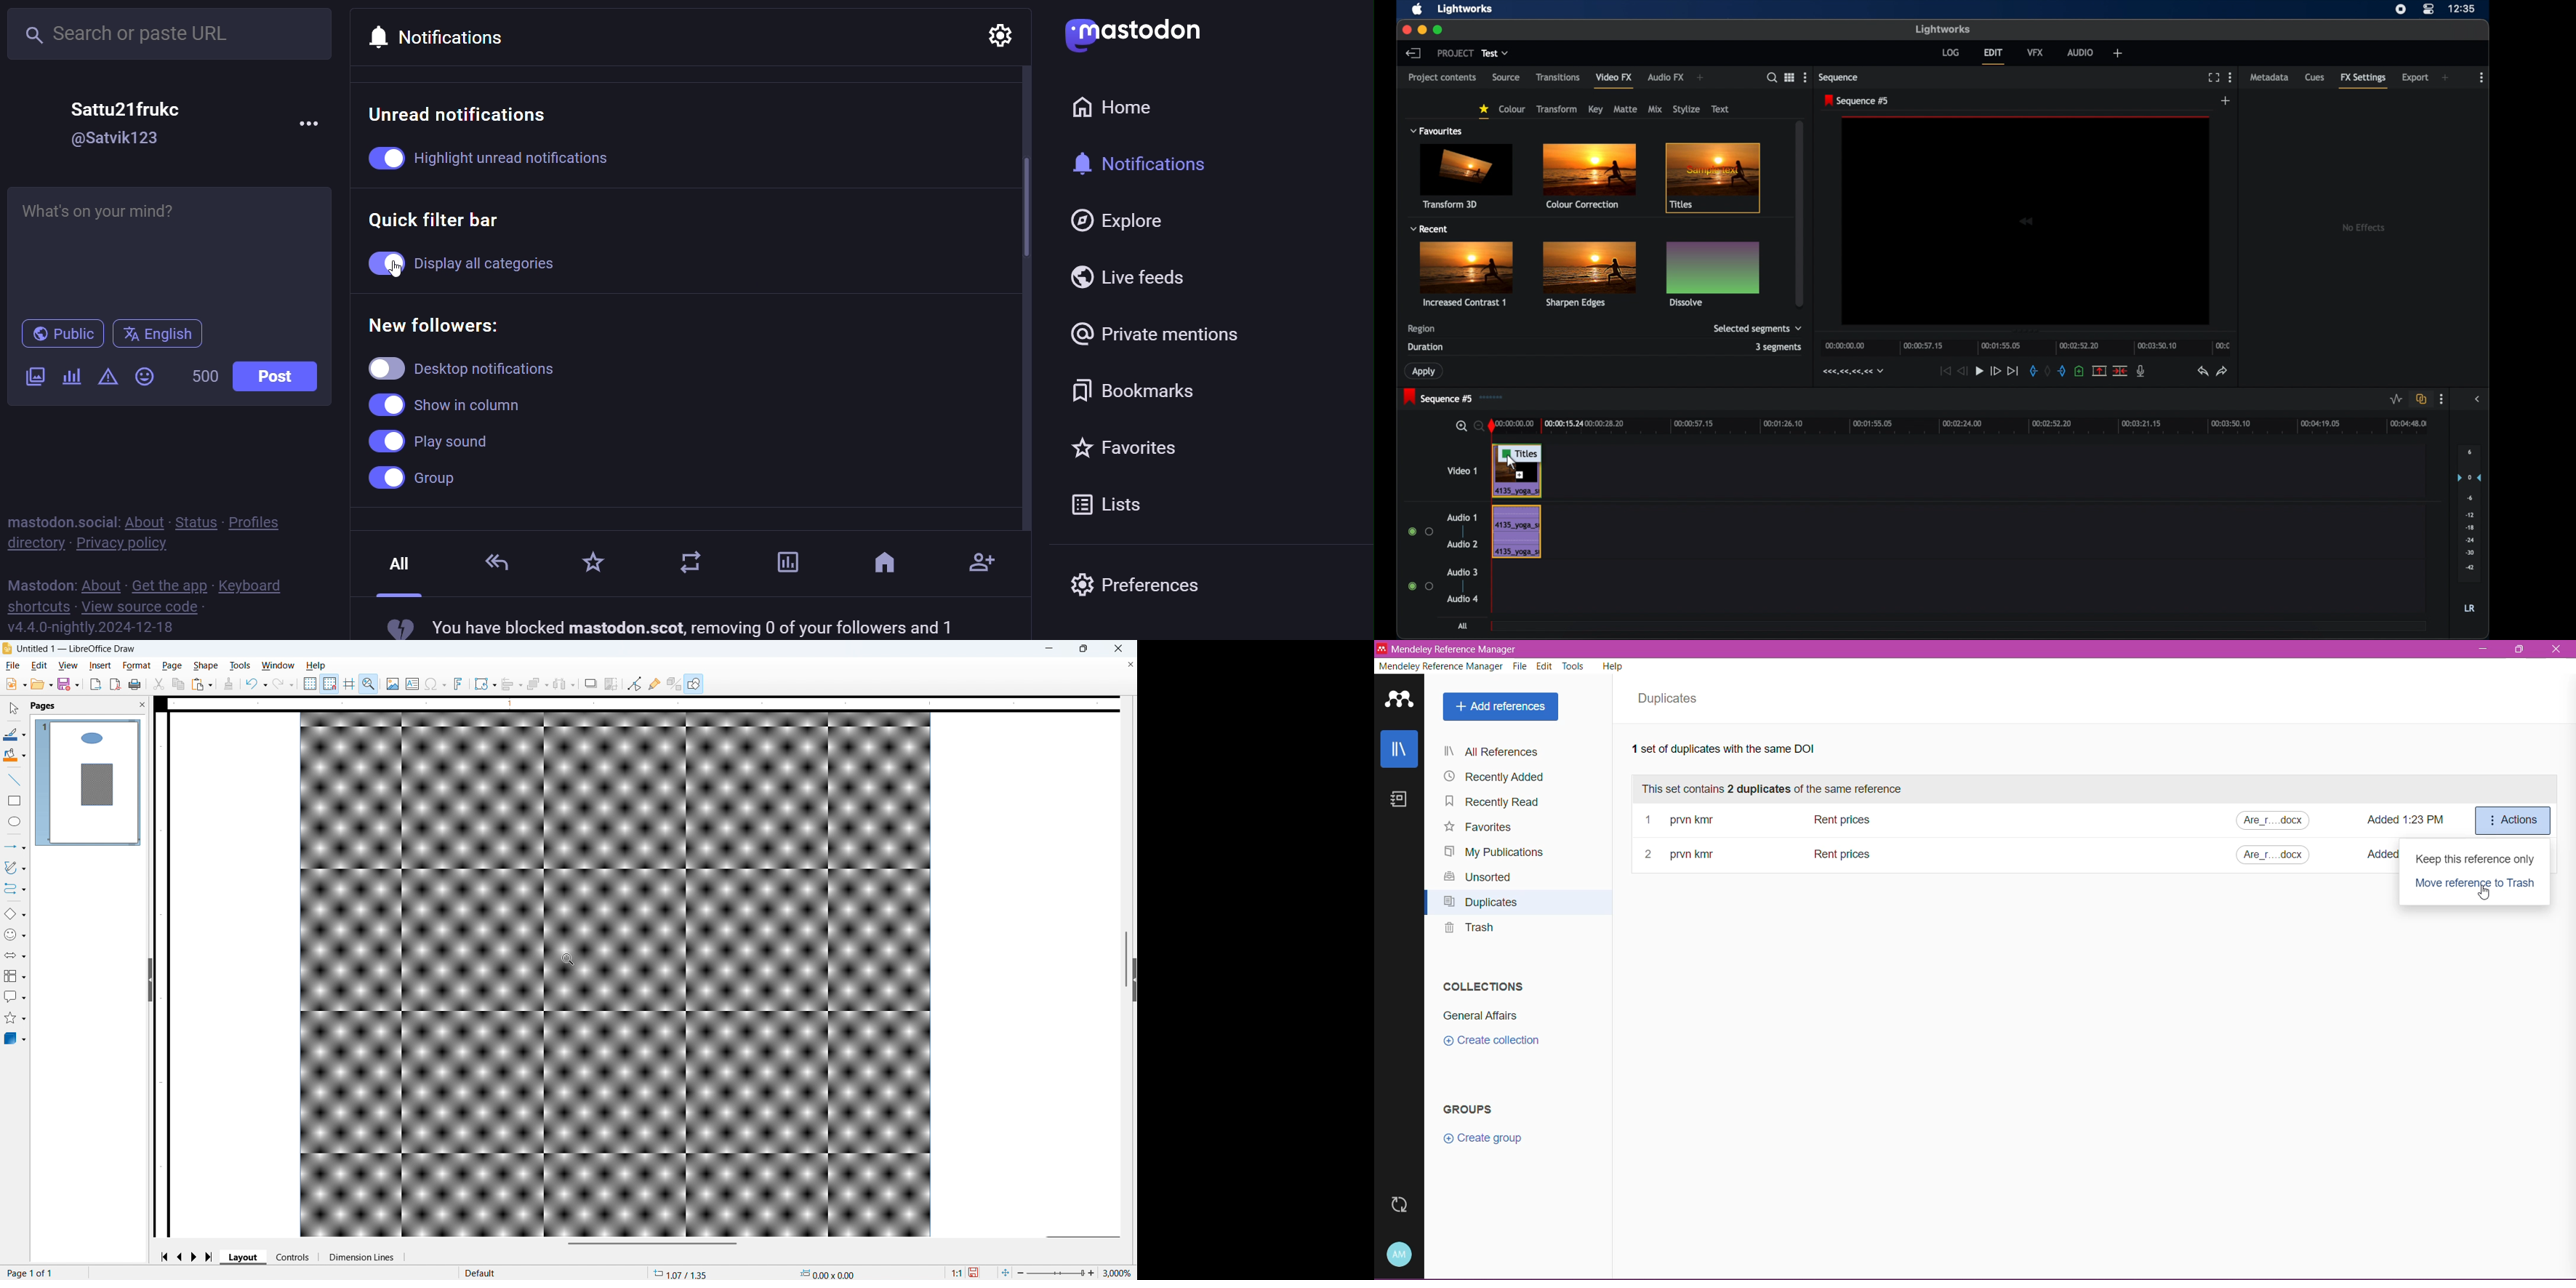  Describe the element at coordinates (592, 564) in the screenshot. I see `favorite` at that location.